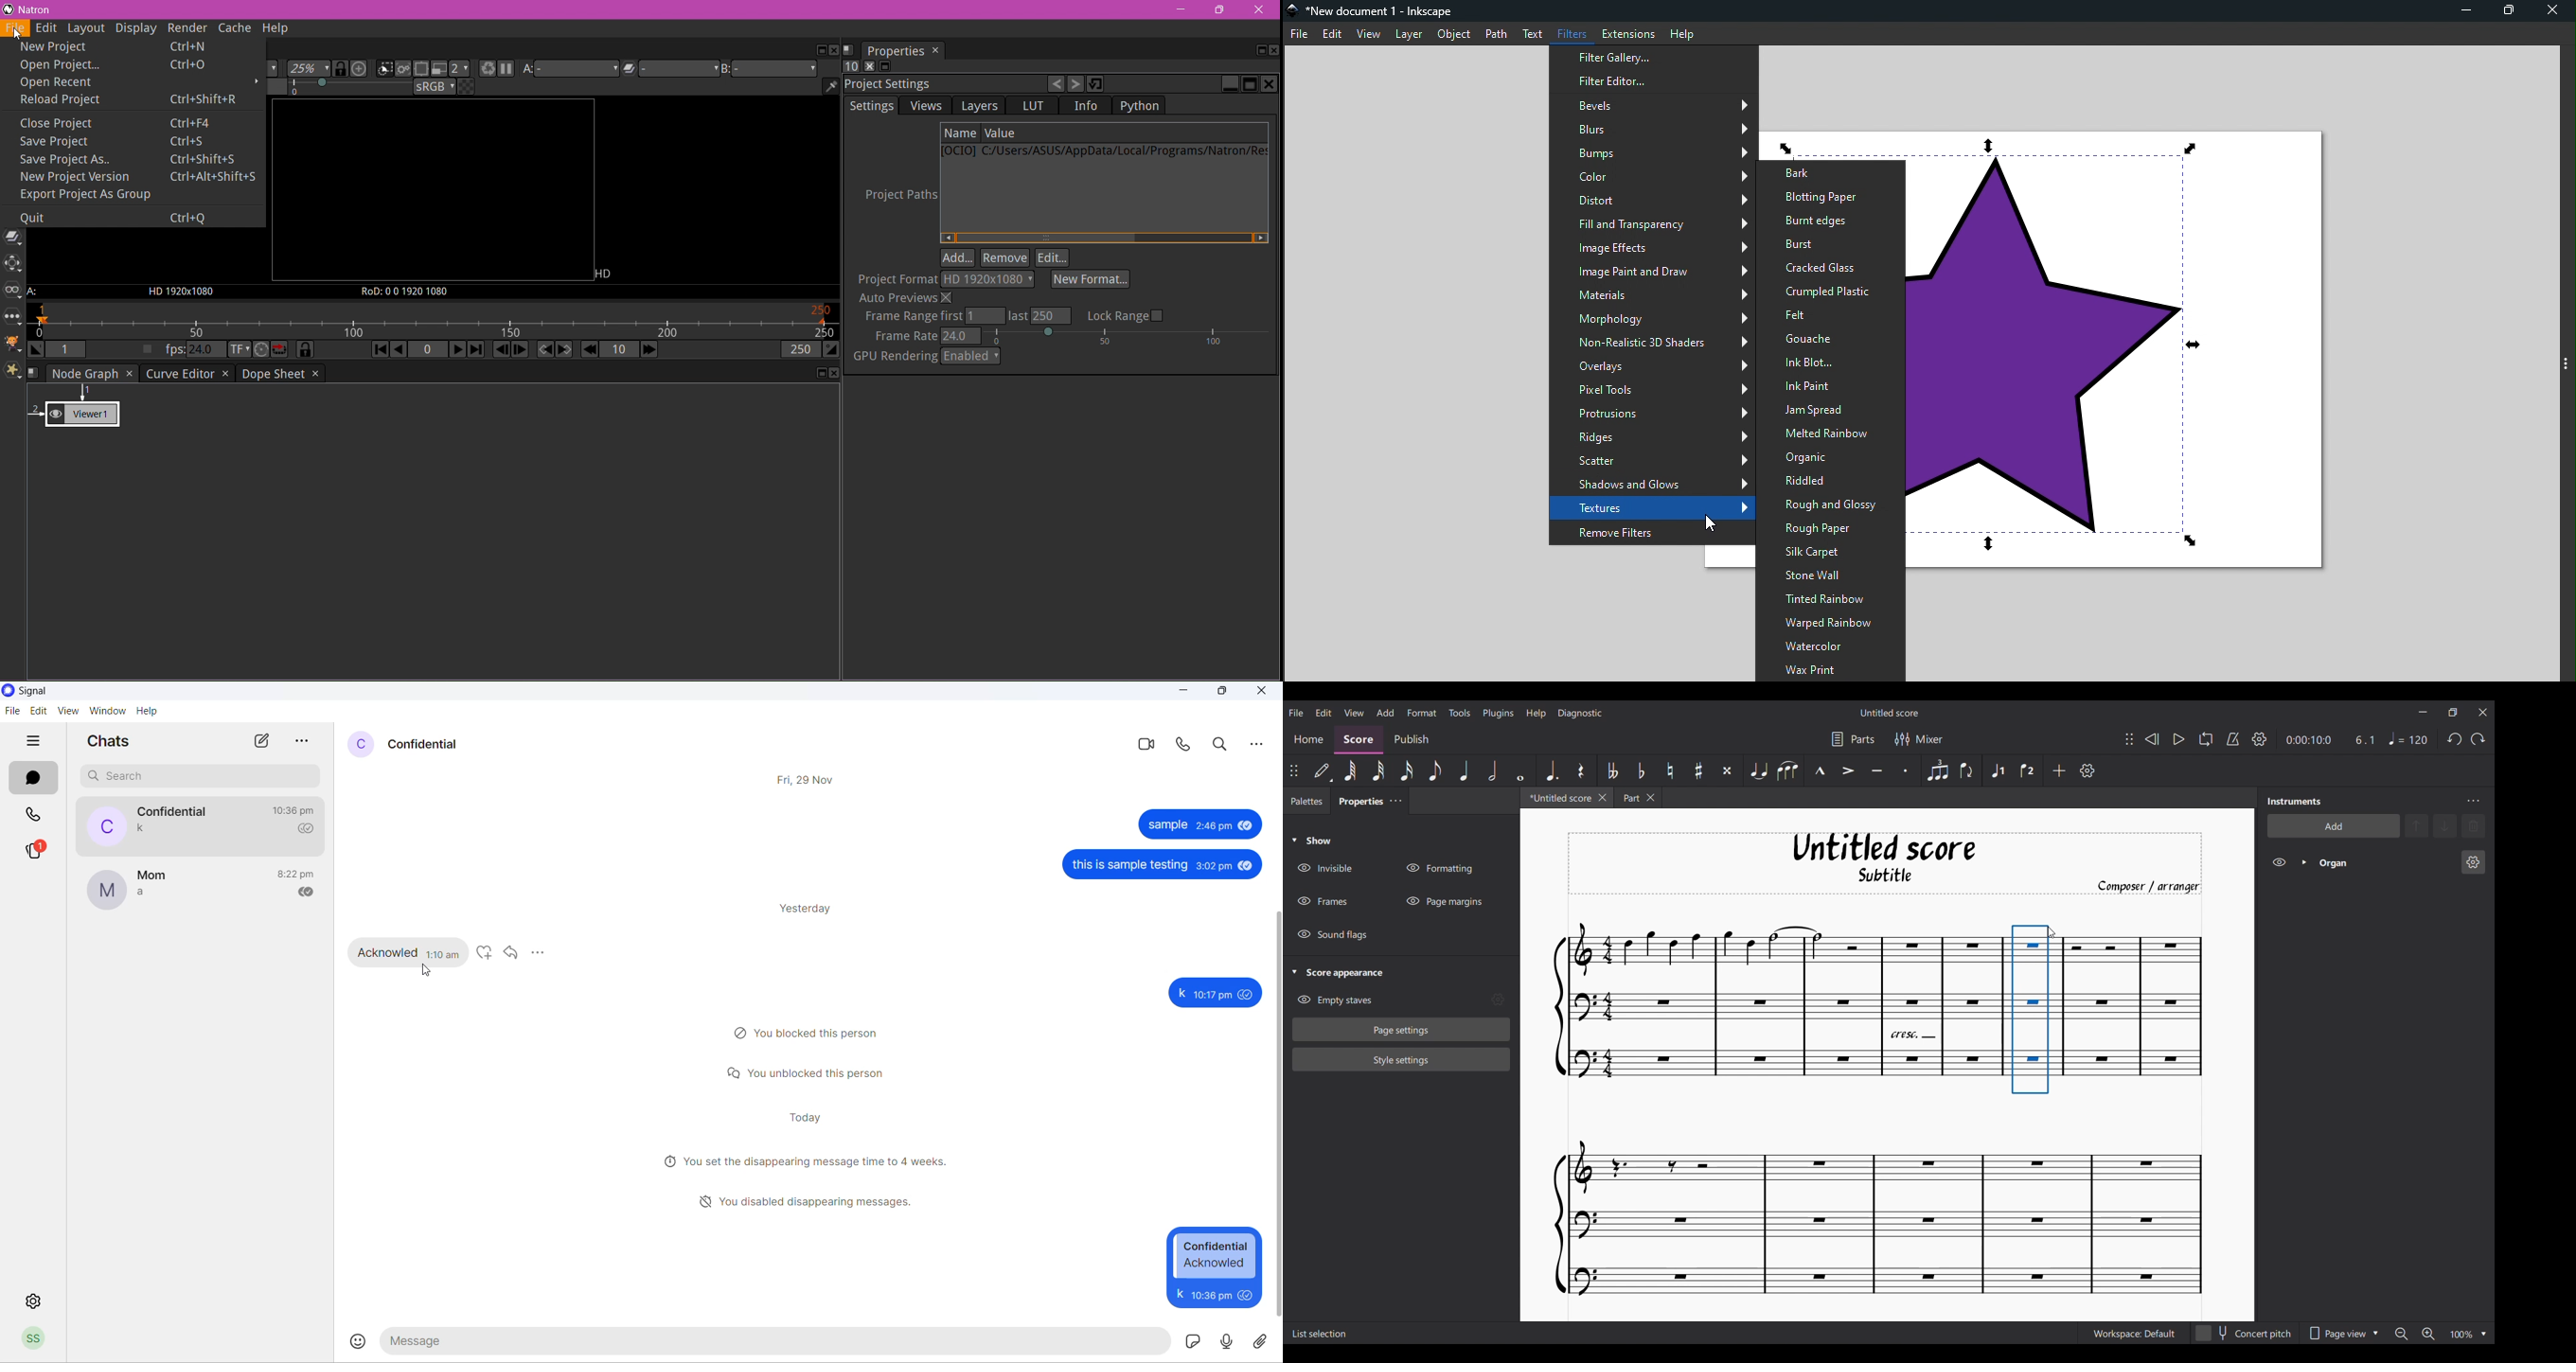 The width and height of the screenshot is (2576, 1372). I want to click on Watercolor, so click(1832, 646).